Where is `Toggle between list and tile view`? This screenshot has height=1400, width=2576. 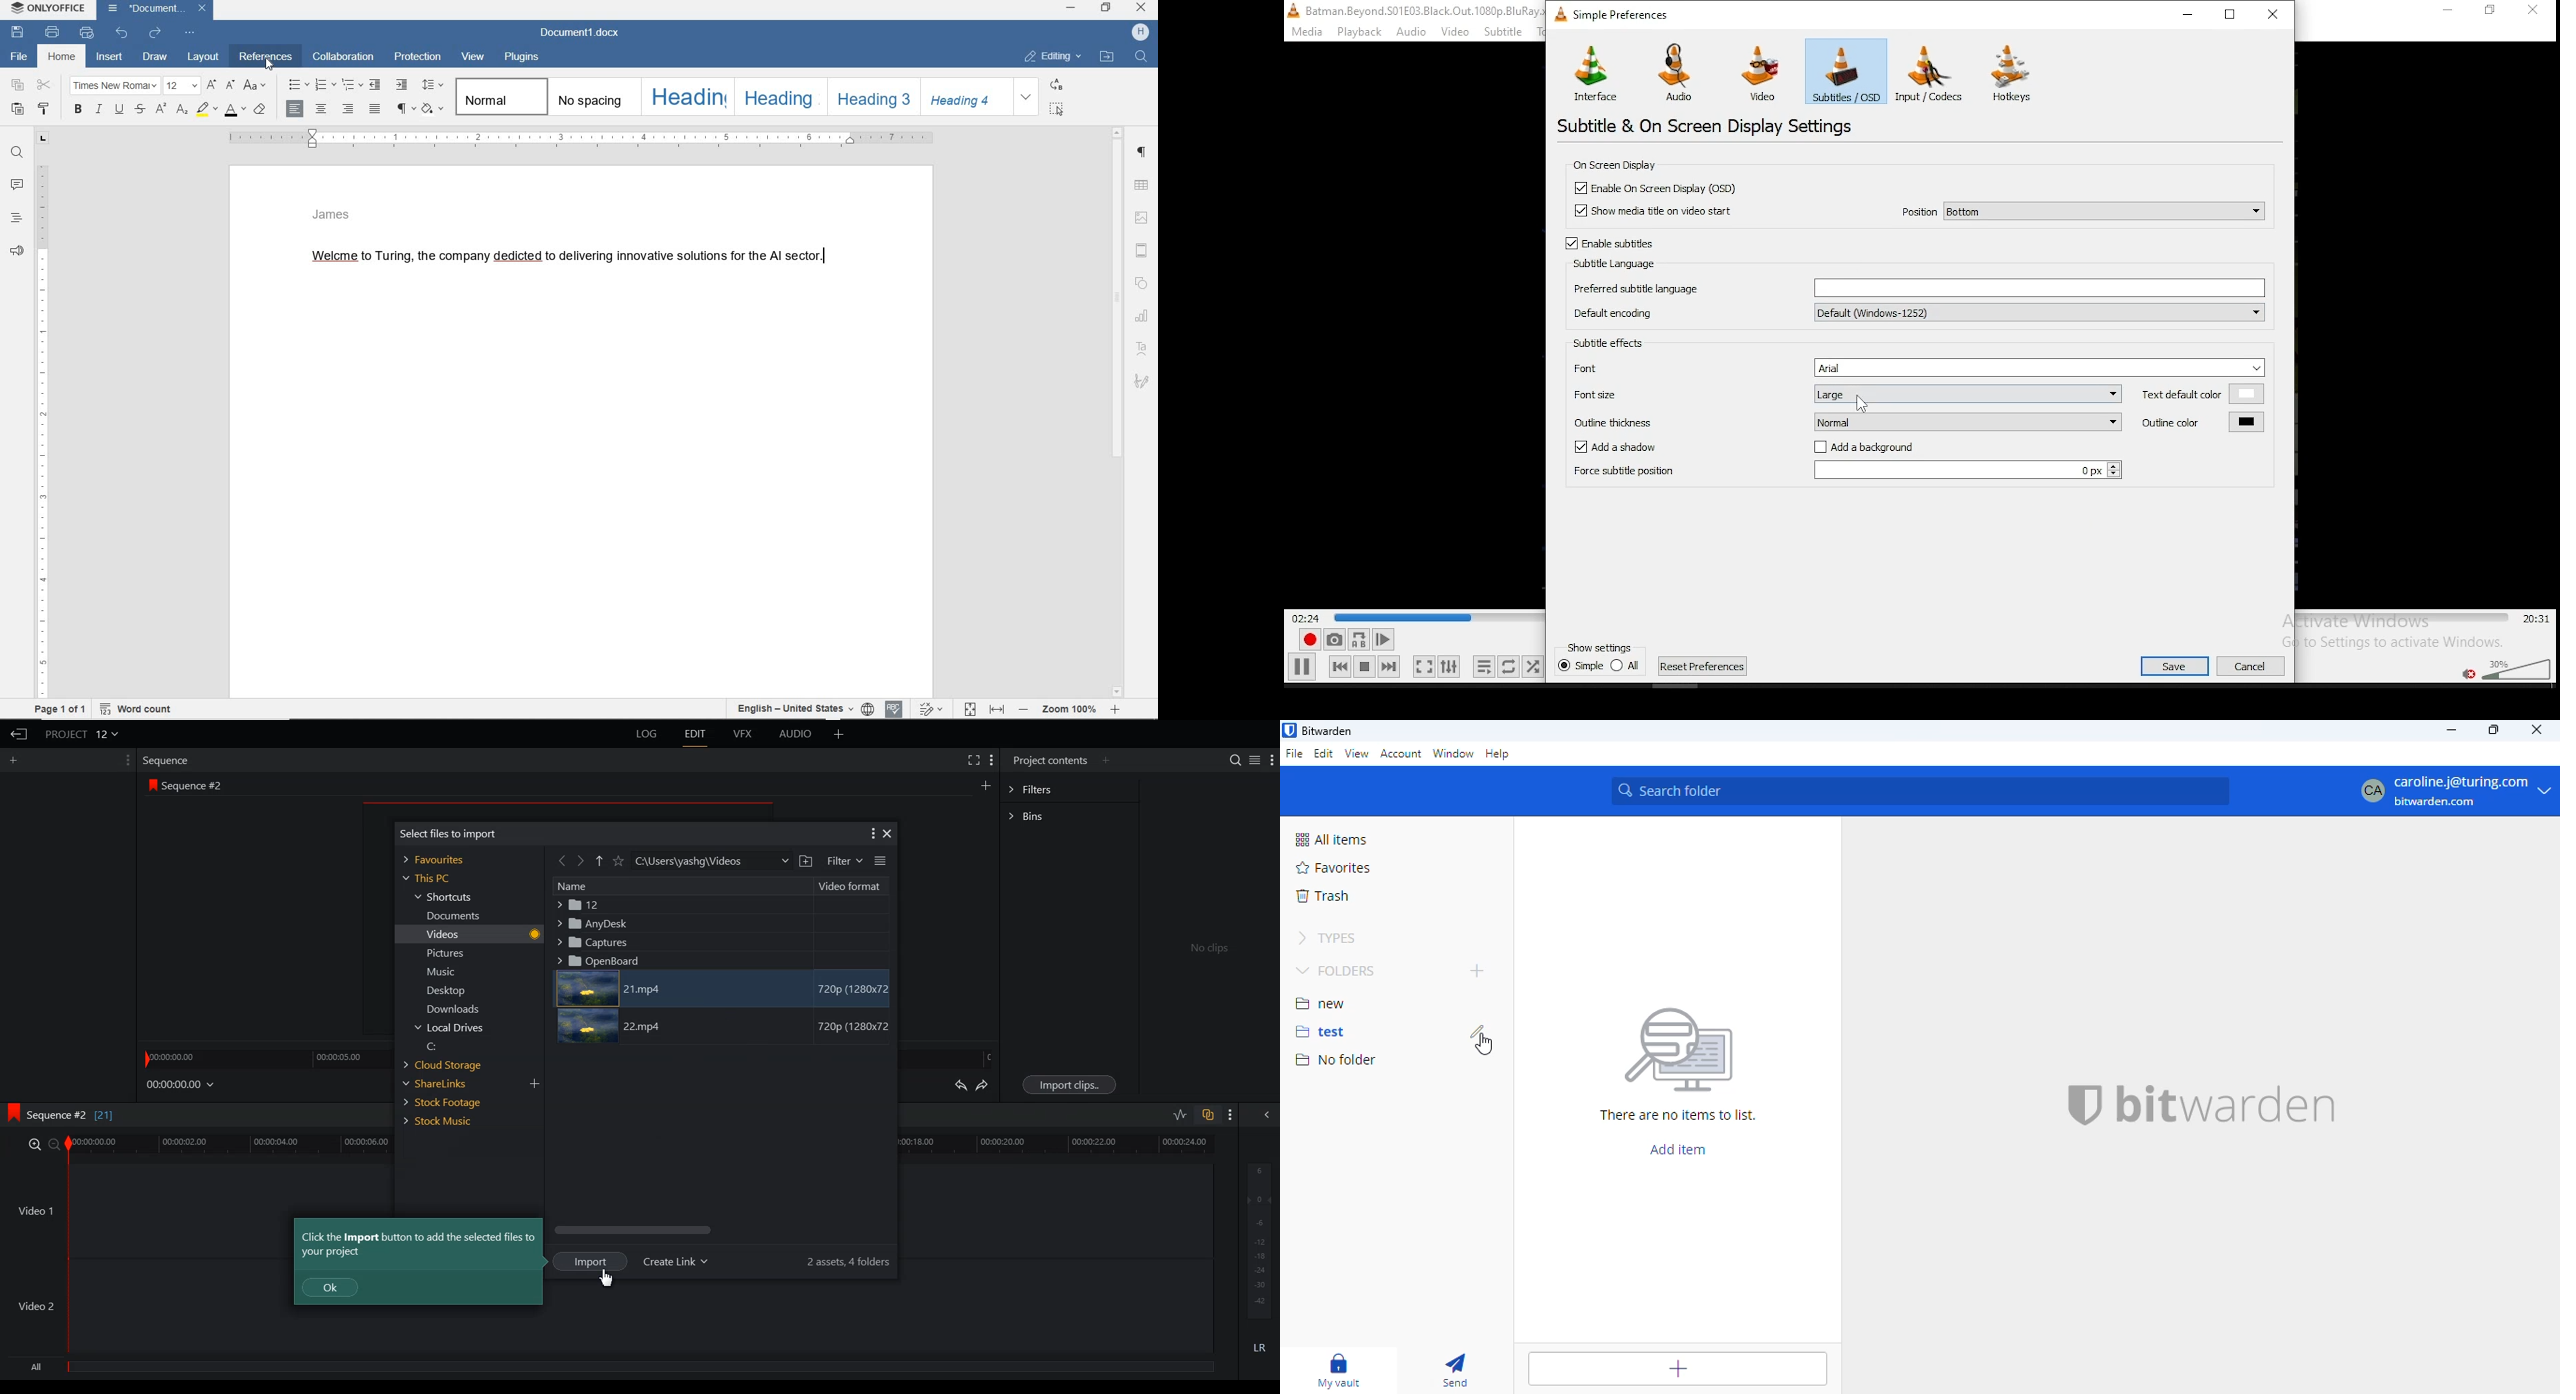 Toggle between list and tile view is located at coordinates (880, 861).